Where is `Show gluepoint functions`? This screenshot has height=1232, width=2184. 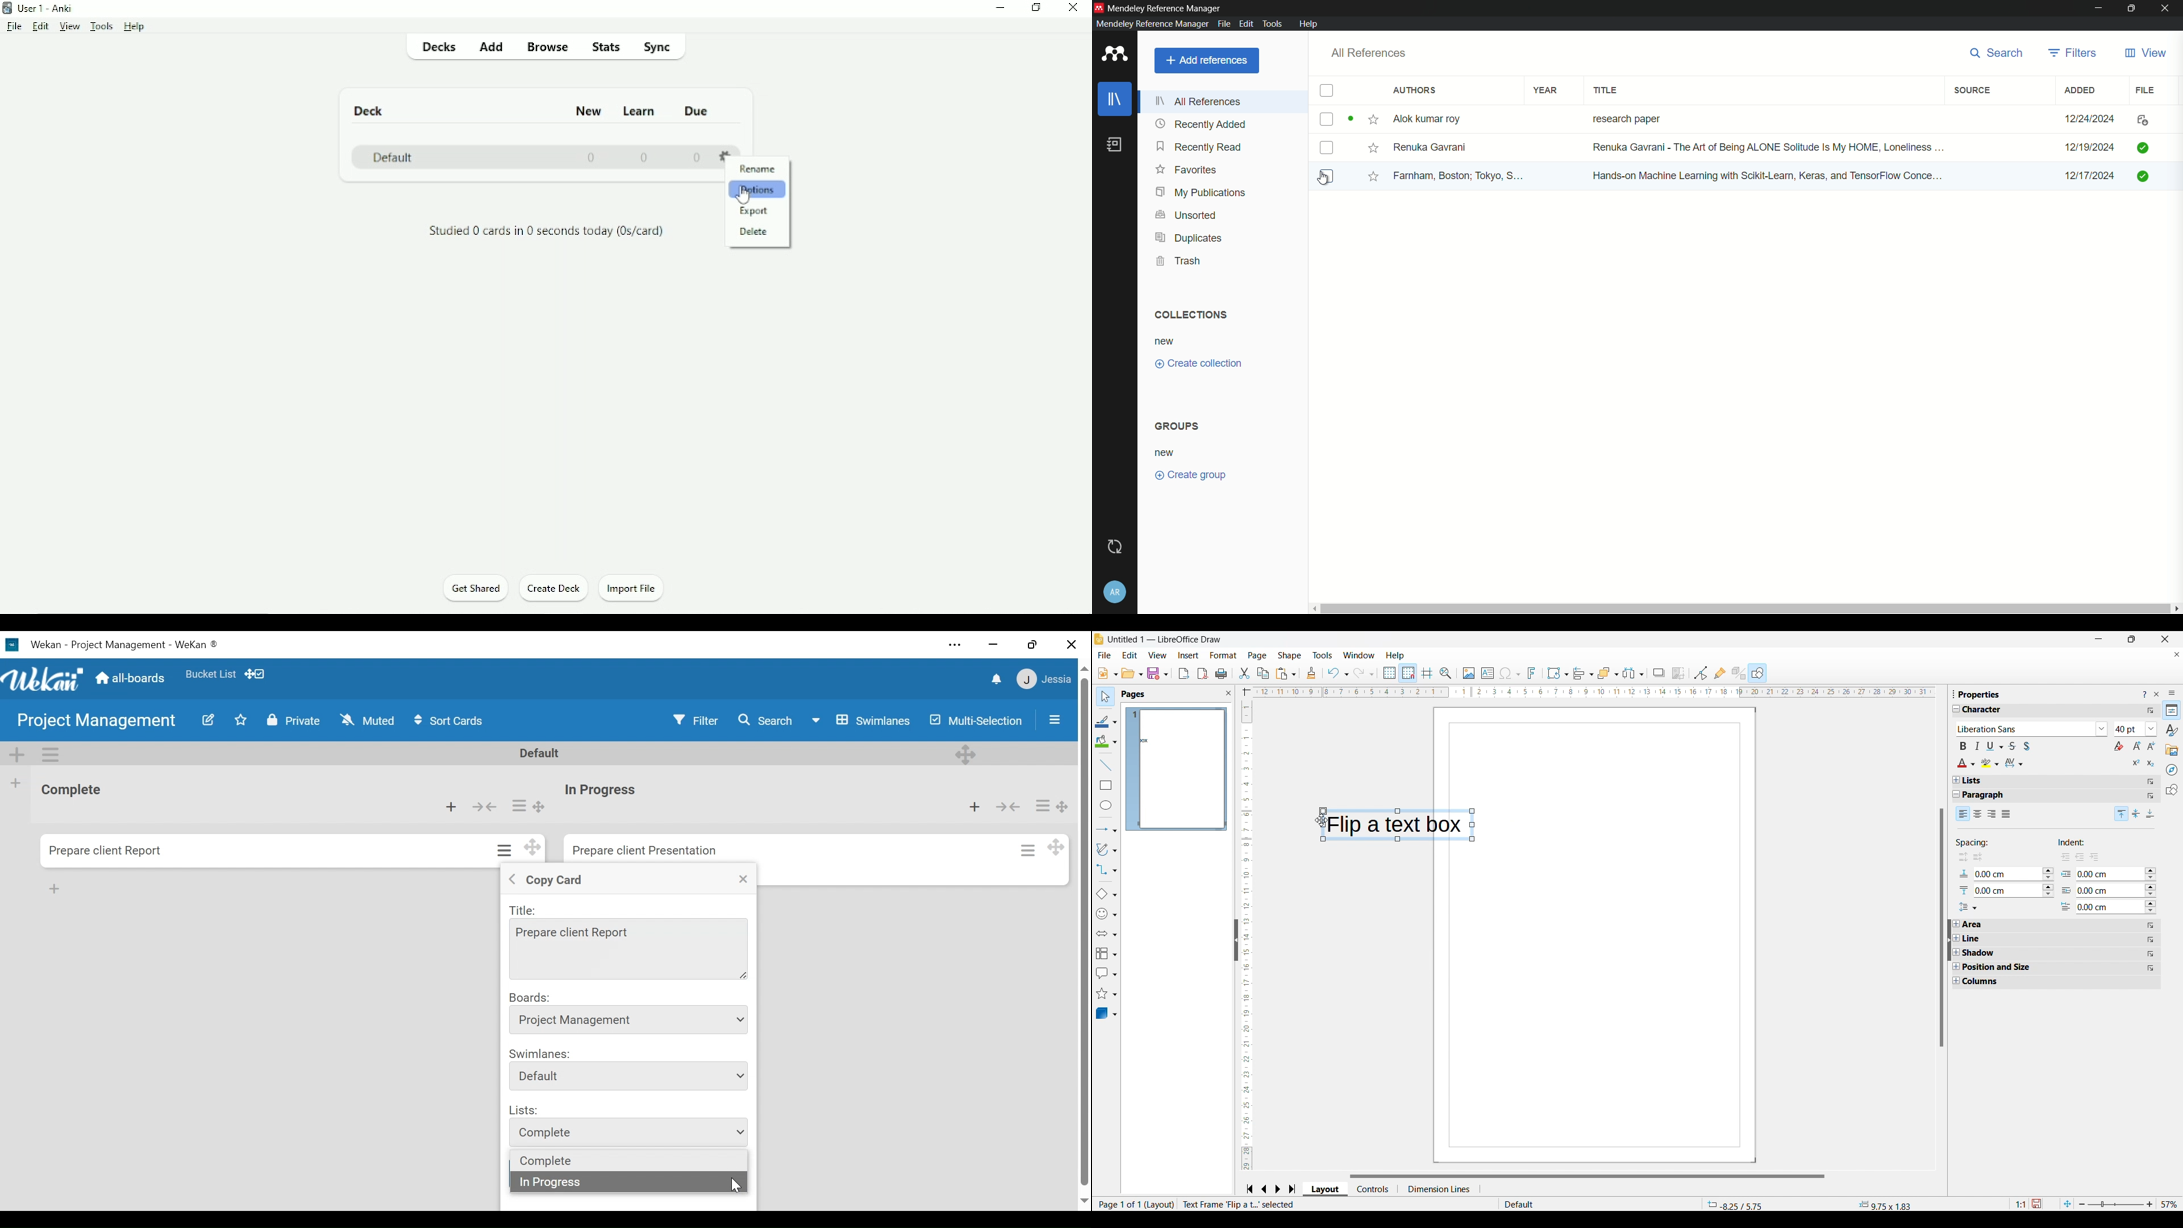 Show gluepoint functions is located at coordinates (1721, 673).